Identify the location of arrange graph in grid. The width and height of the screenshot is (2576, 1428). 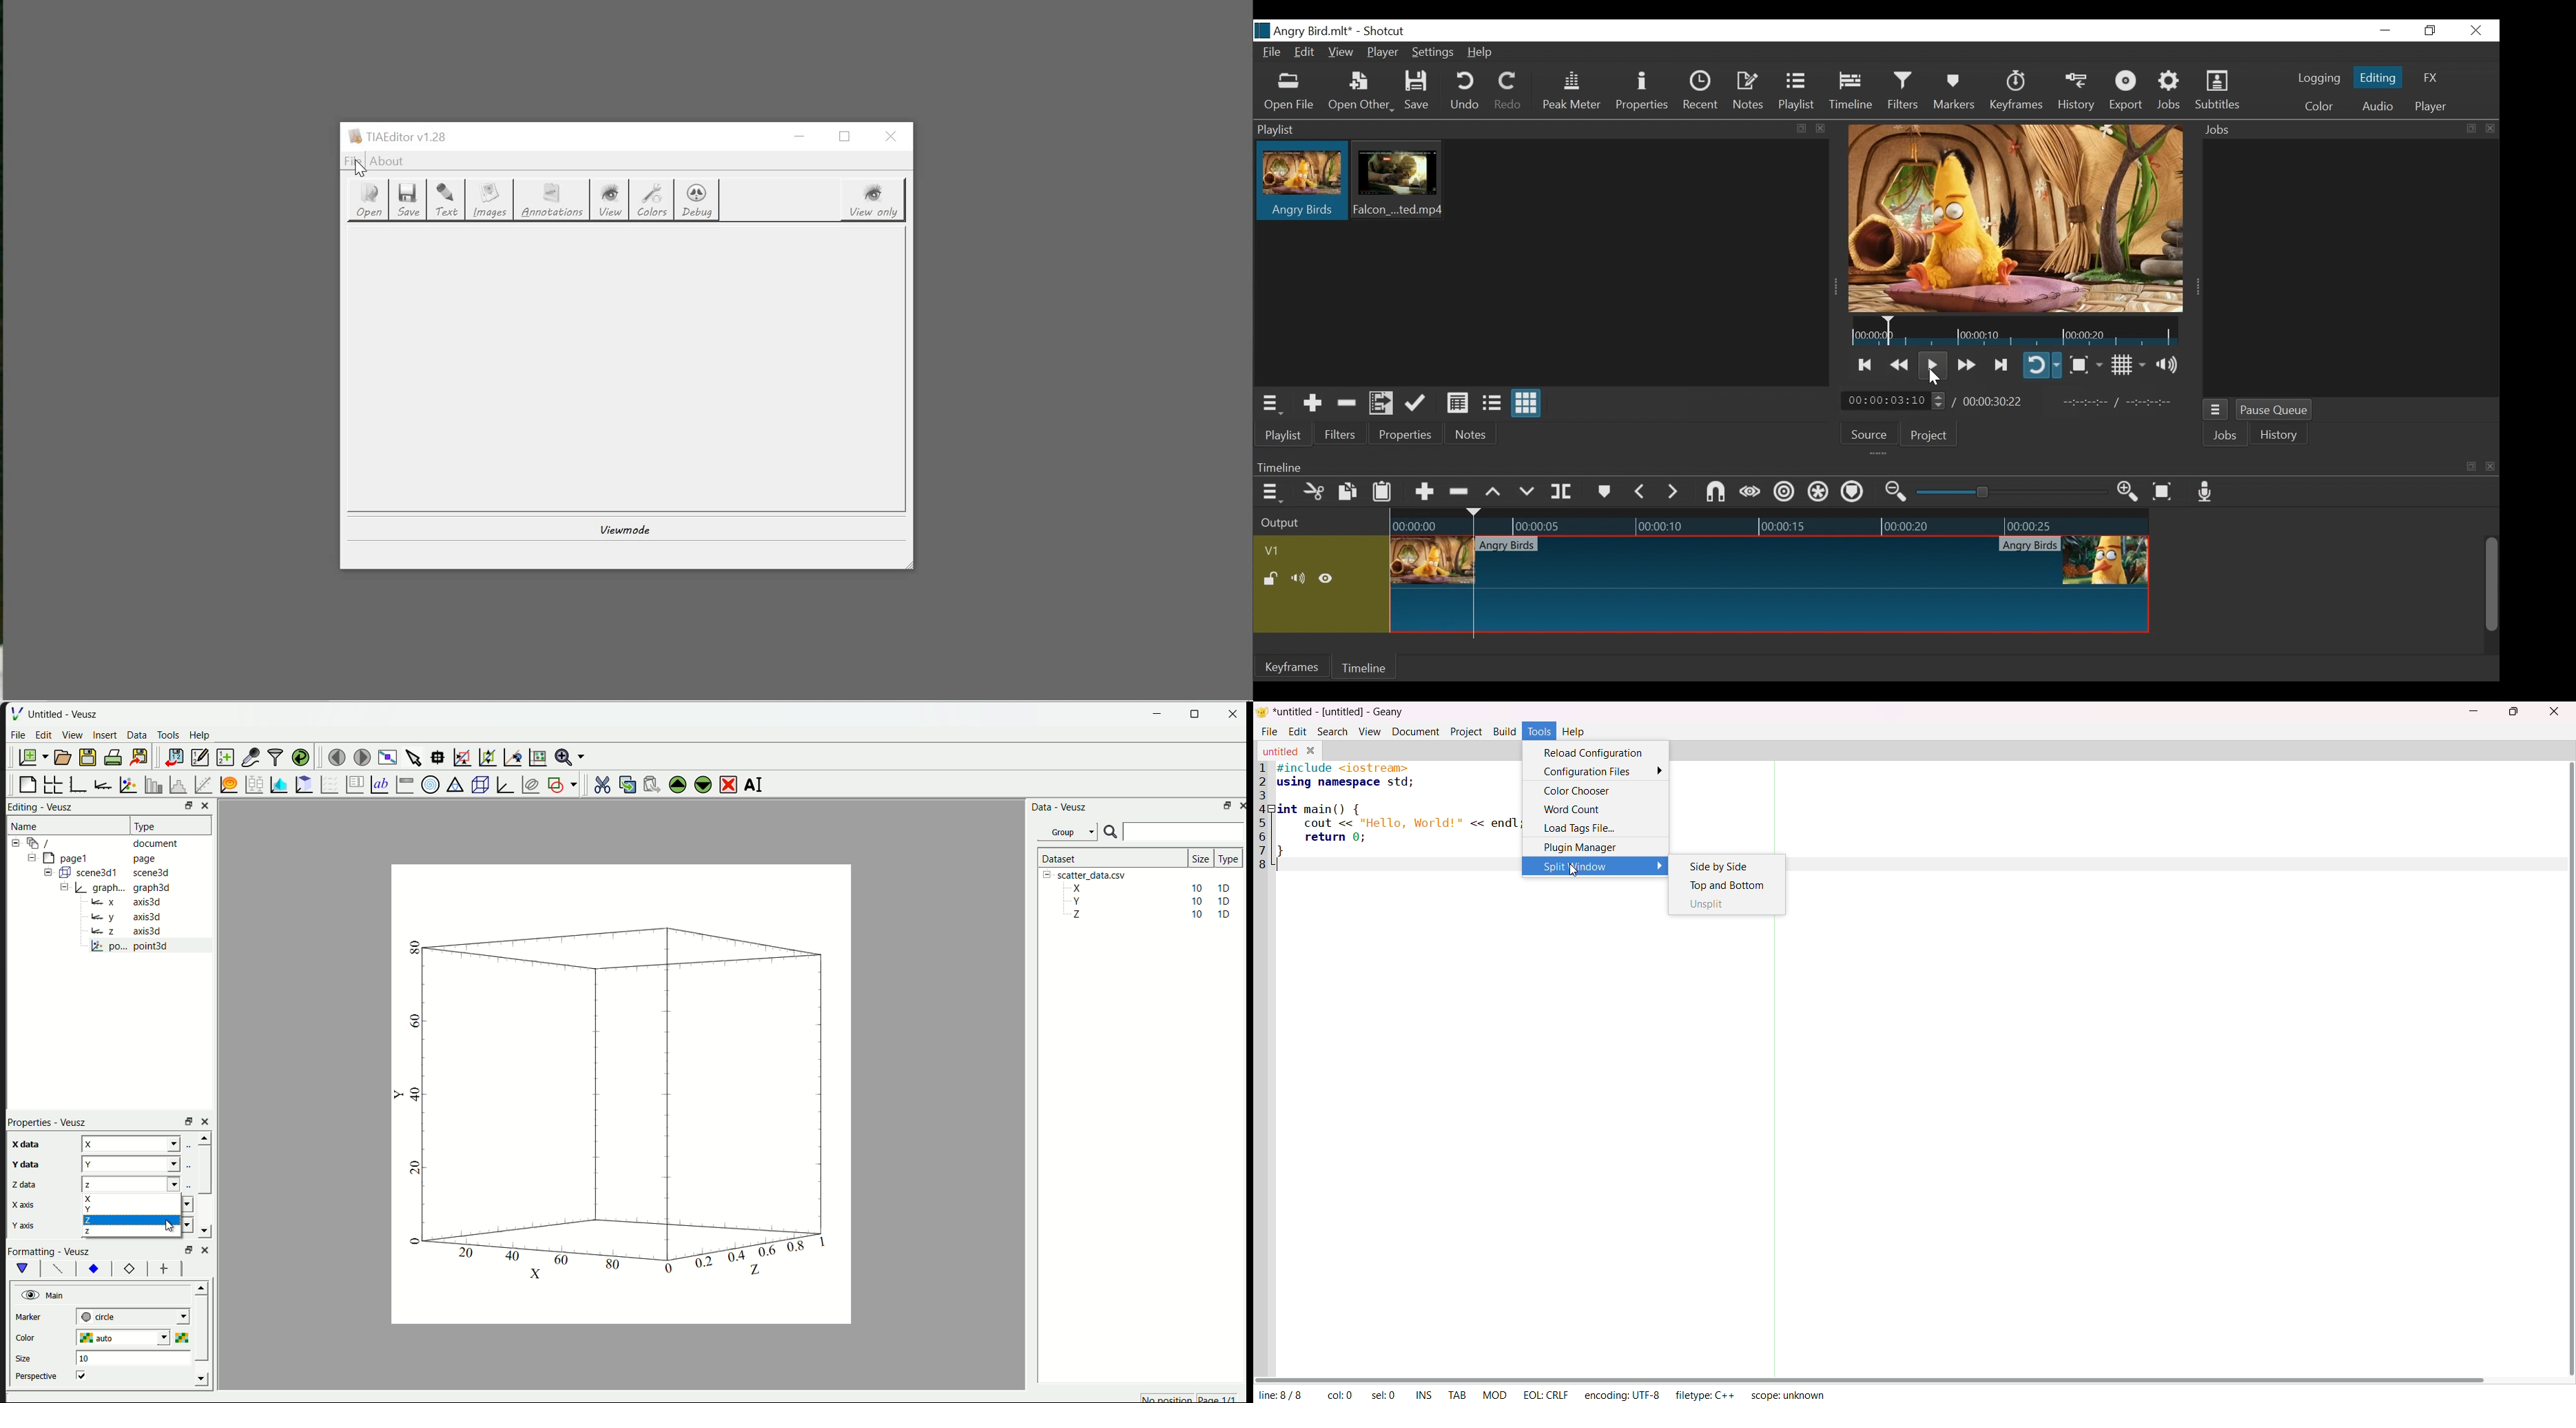
(52, 783).